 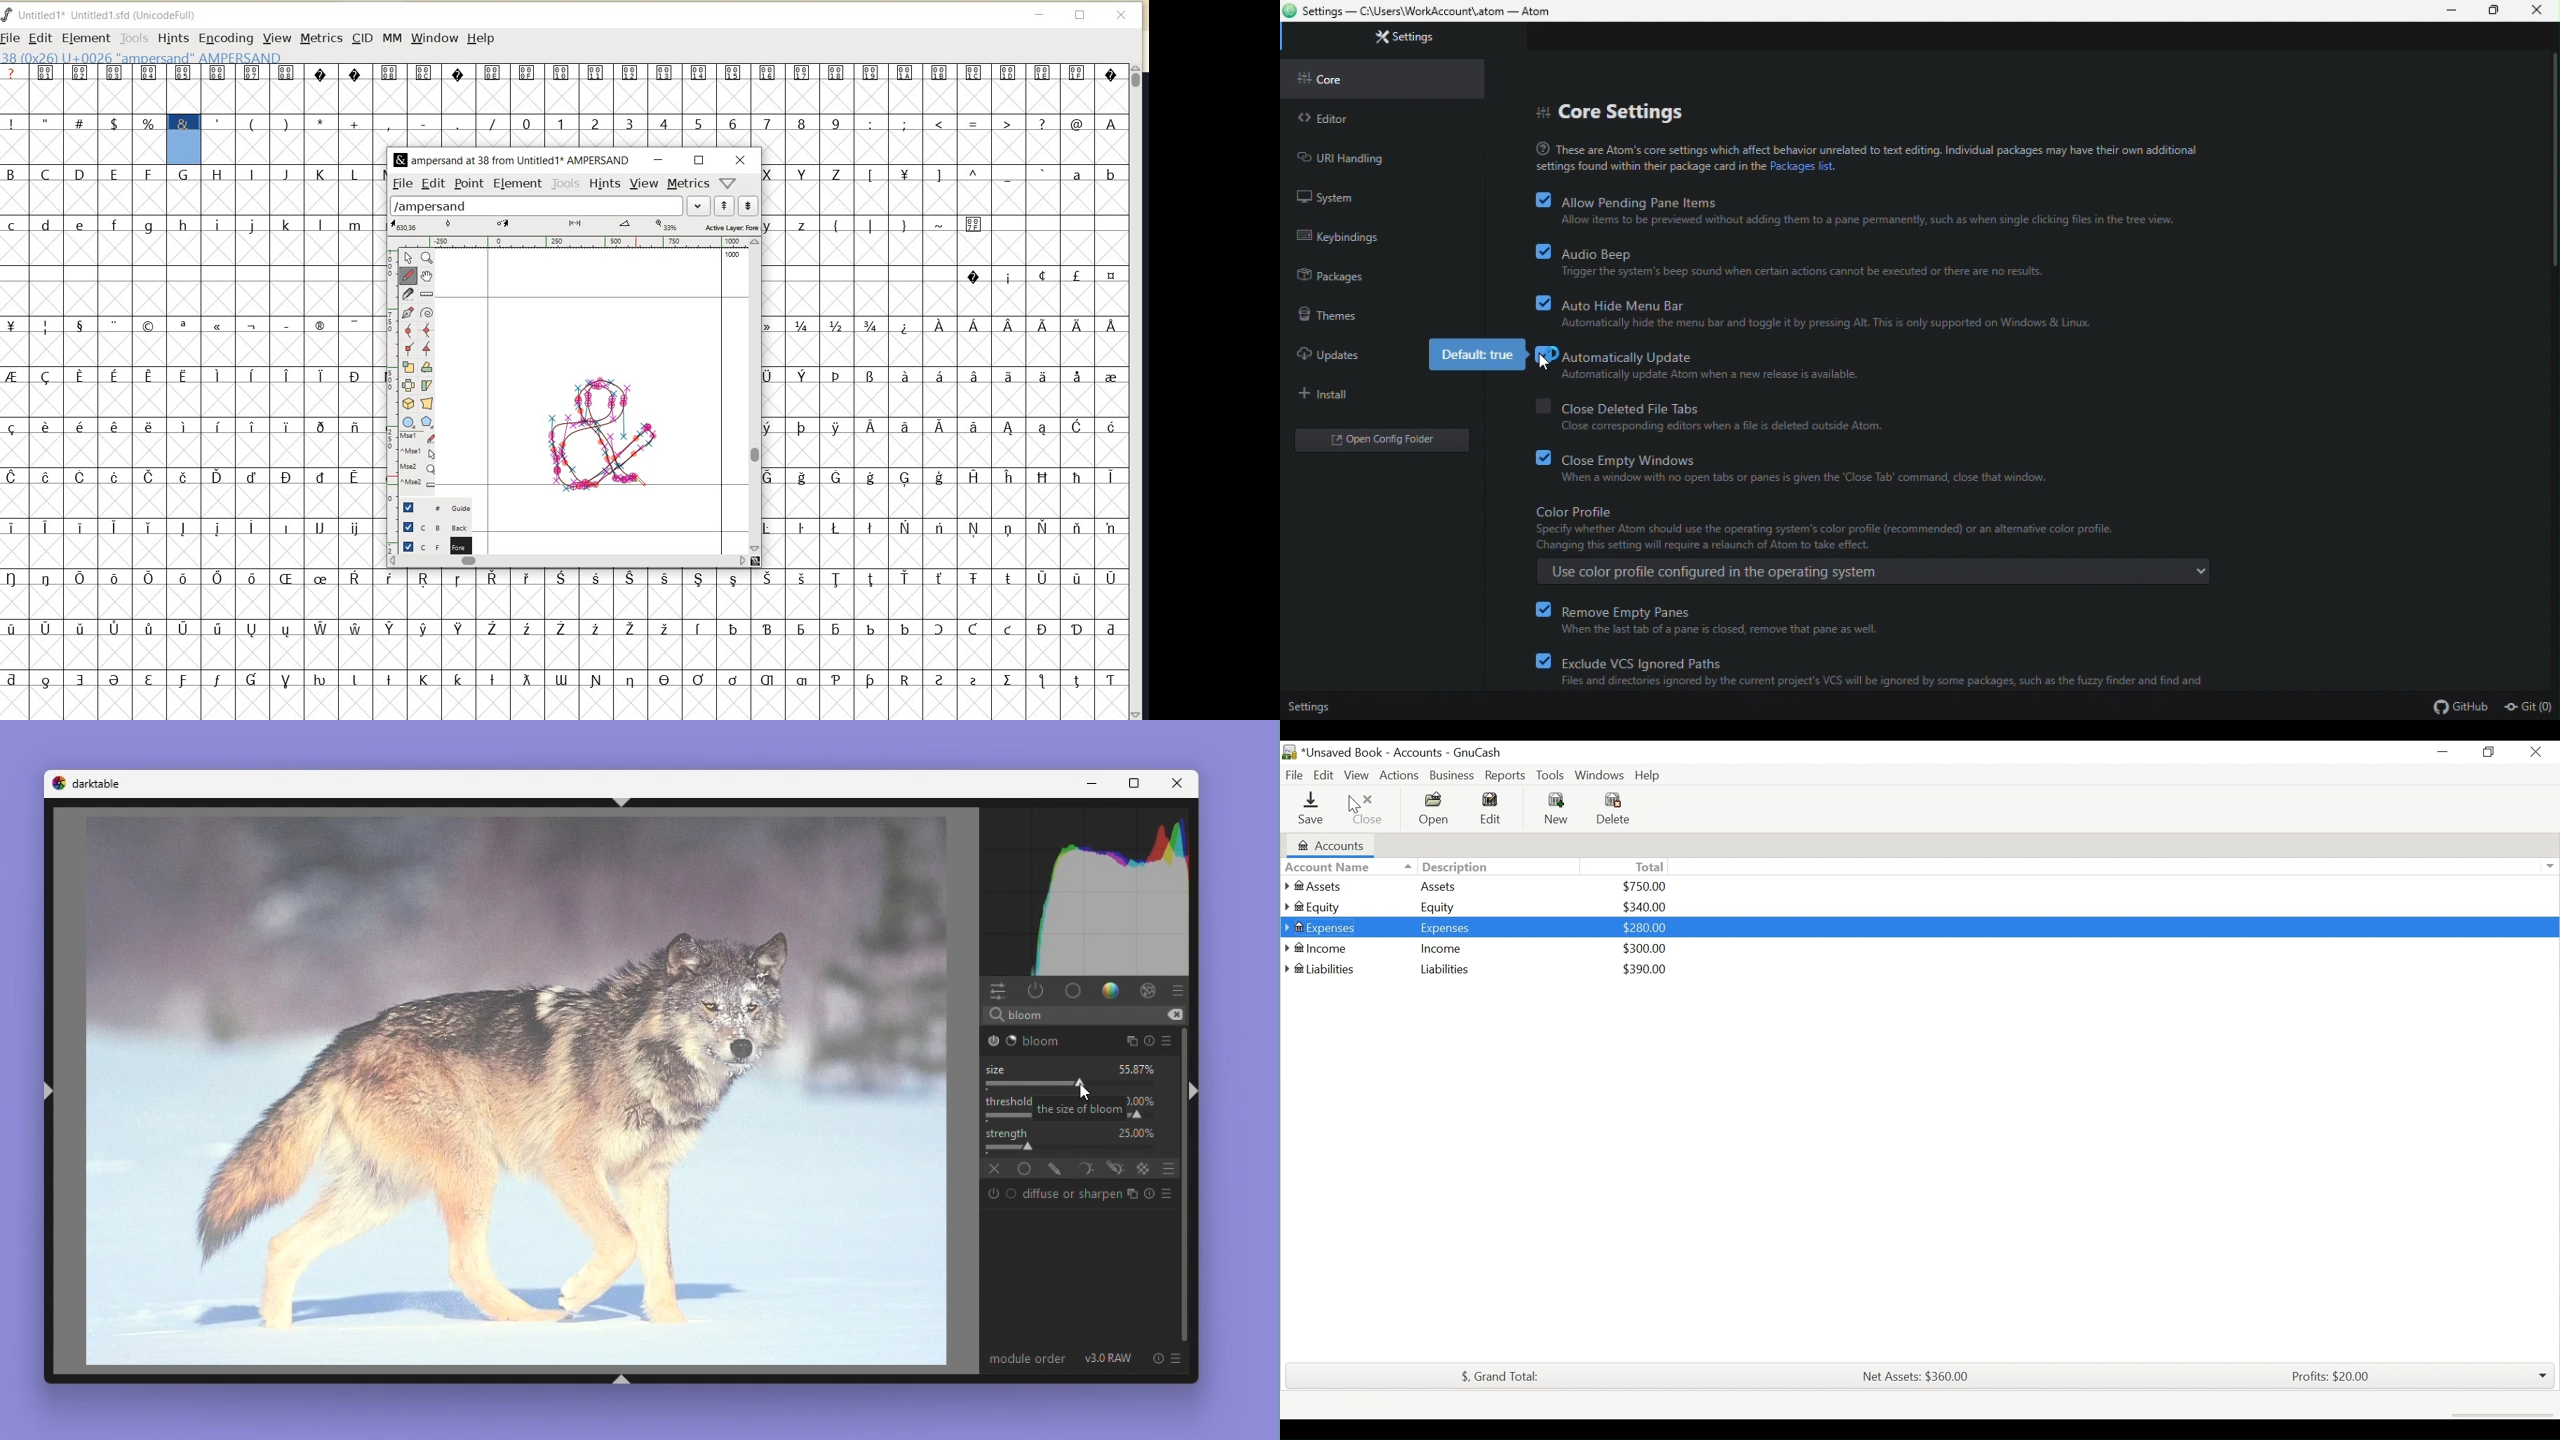 What do you see at coordinates (2487, 754) in the screenshot?
I see `maximize` at bounding box center [2487, 754].